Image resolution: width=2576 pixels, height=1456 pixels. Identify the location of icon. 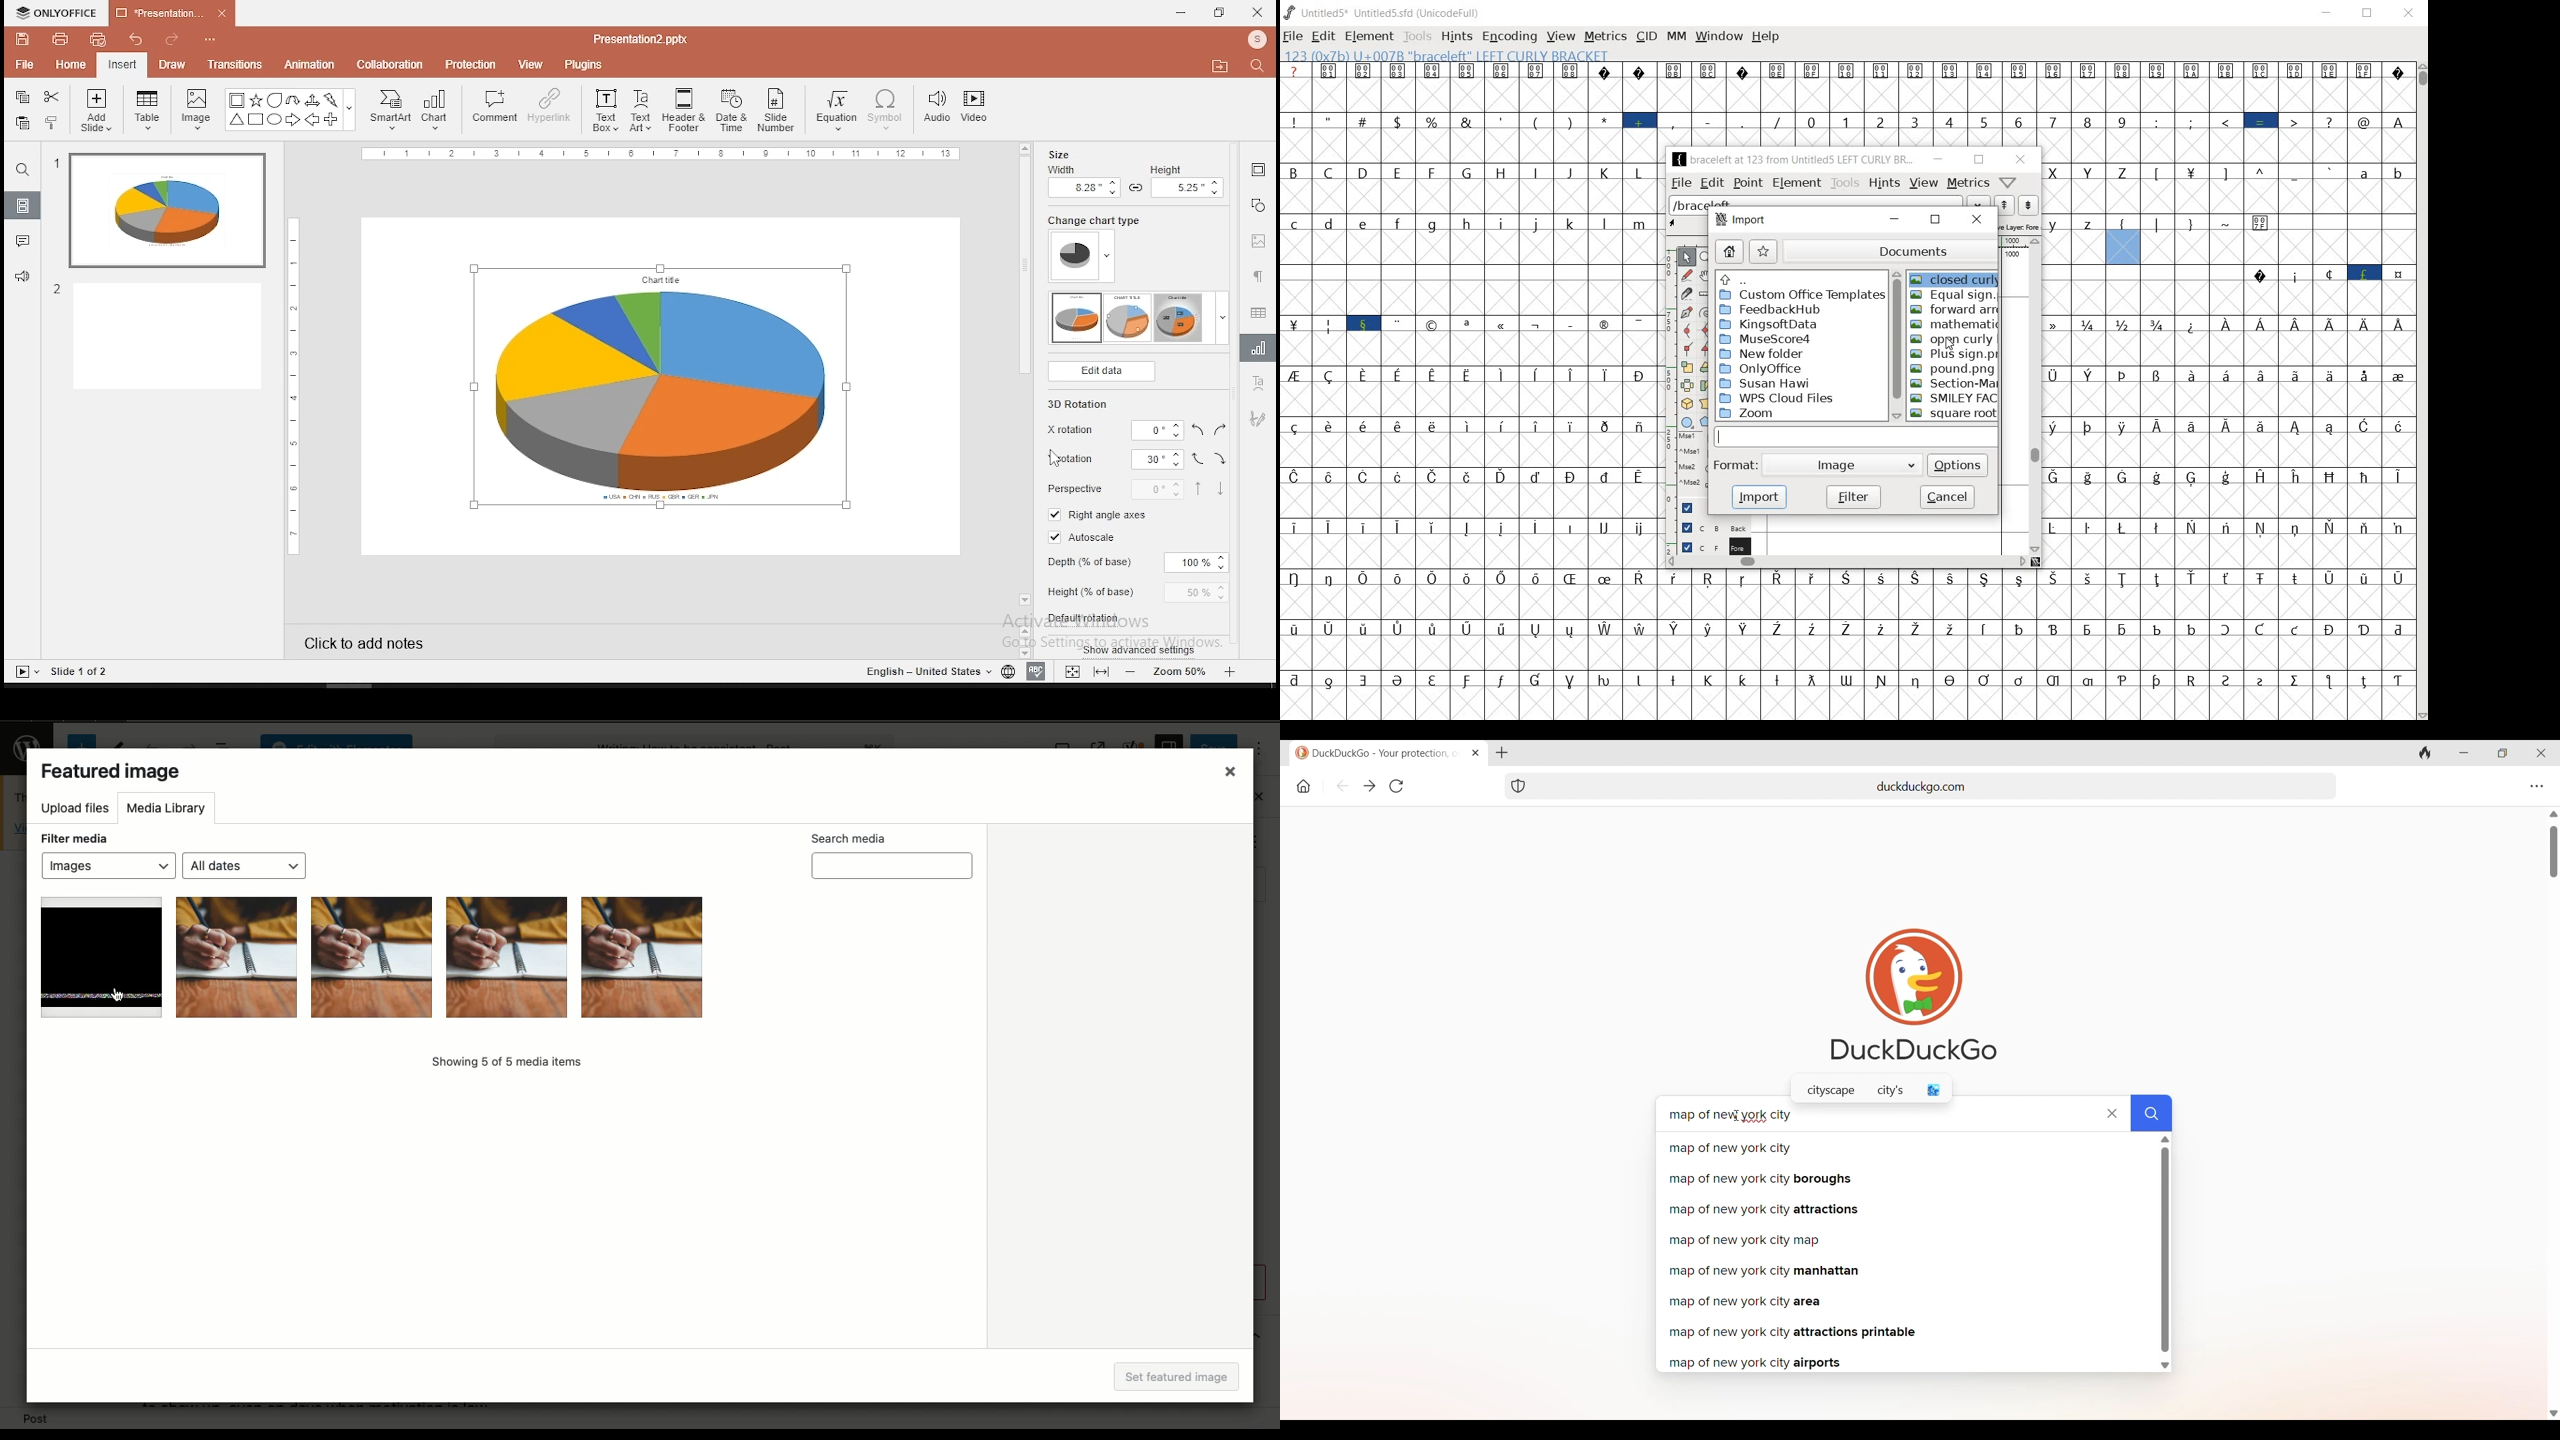
(59, 12).